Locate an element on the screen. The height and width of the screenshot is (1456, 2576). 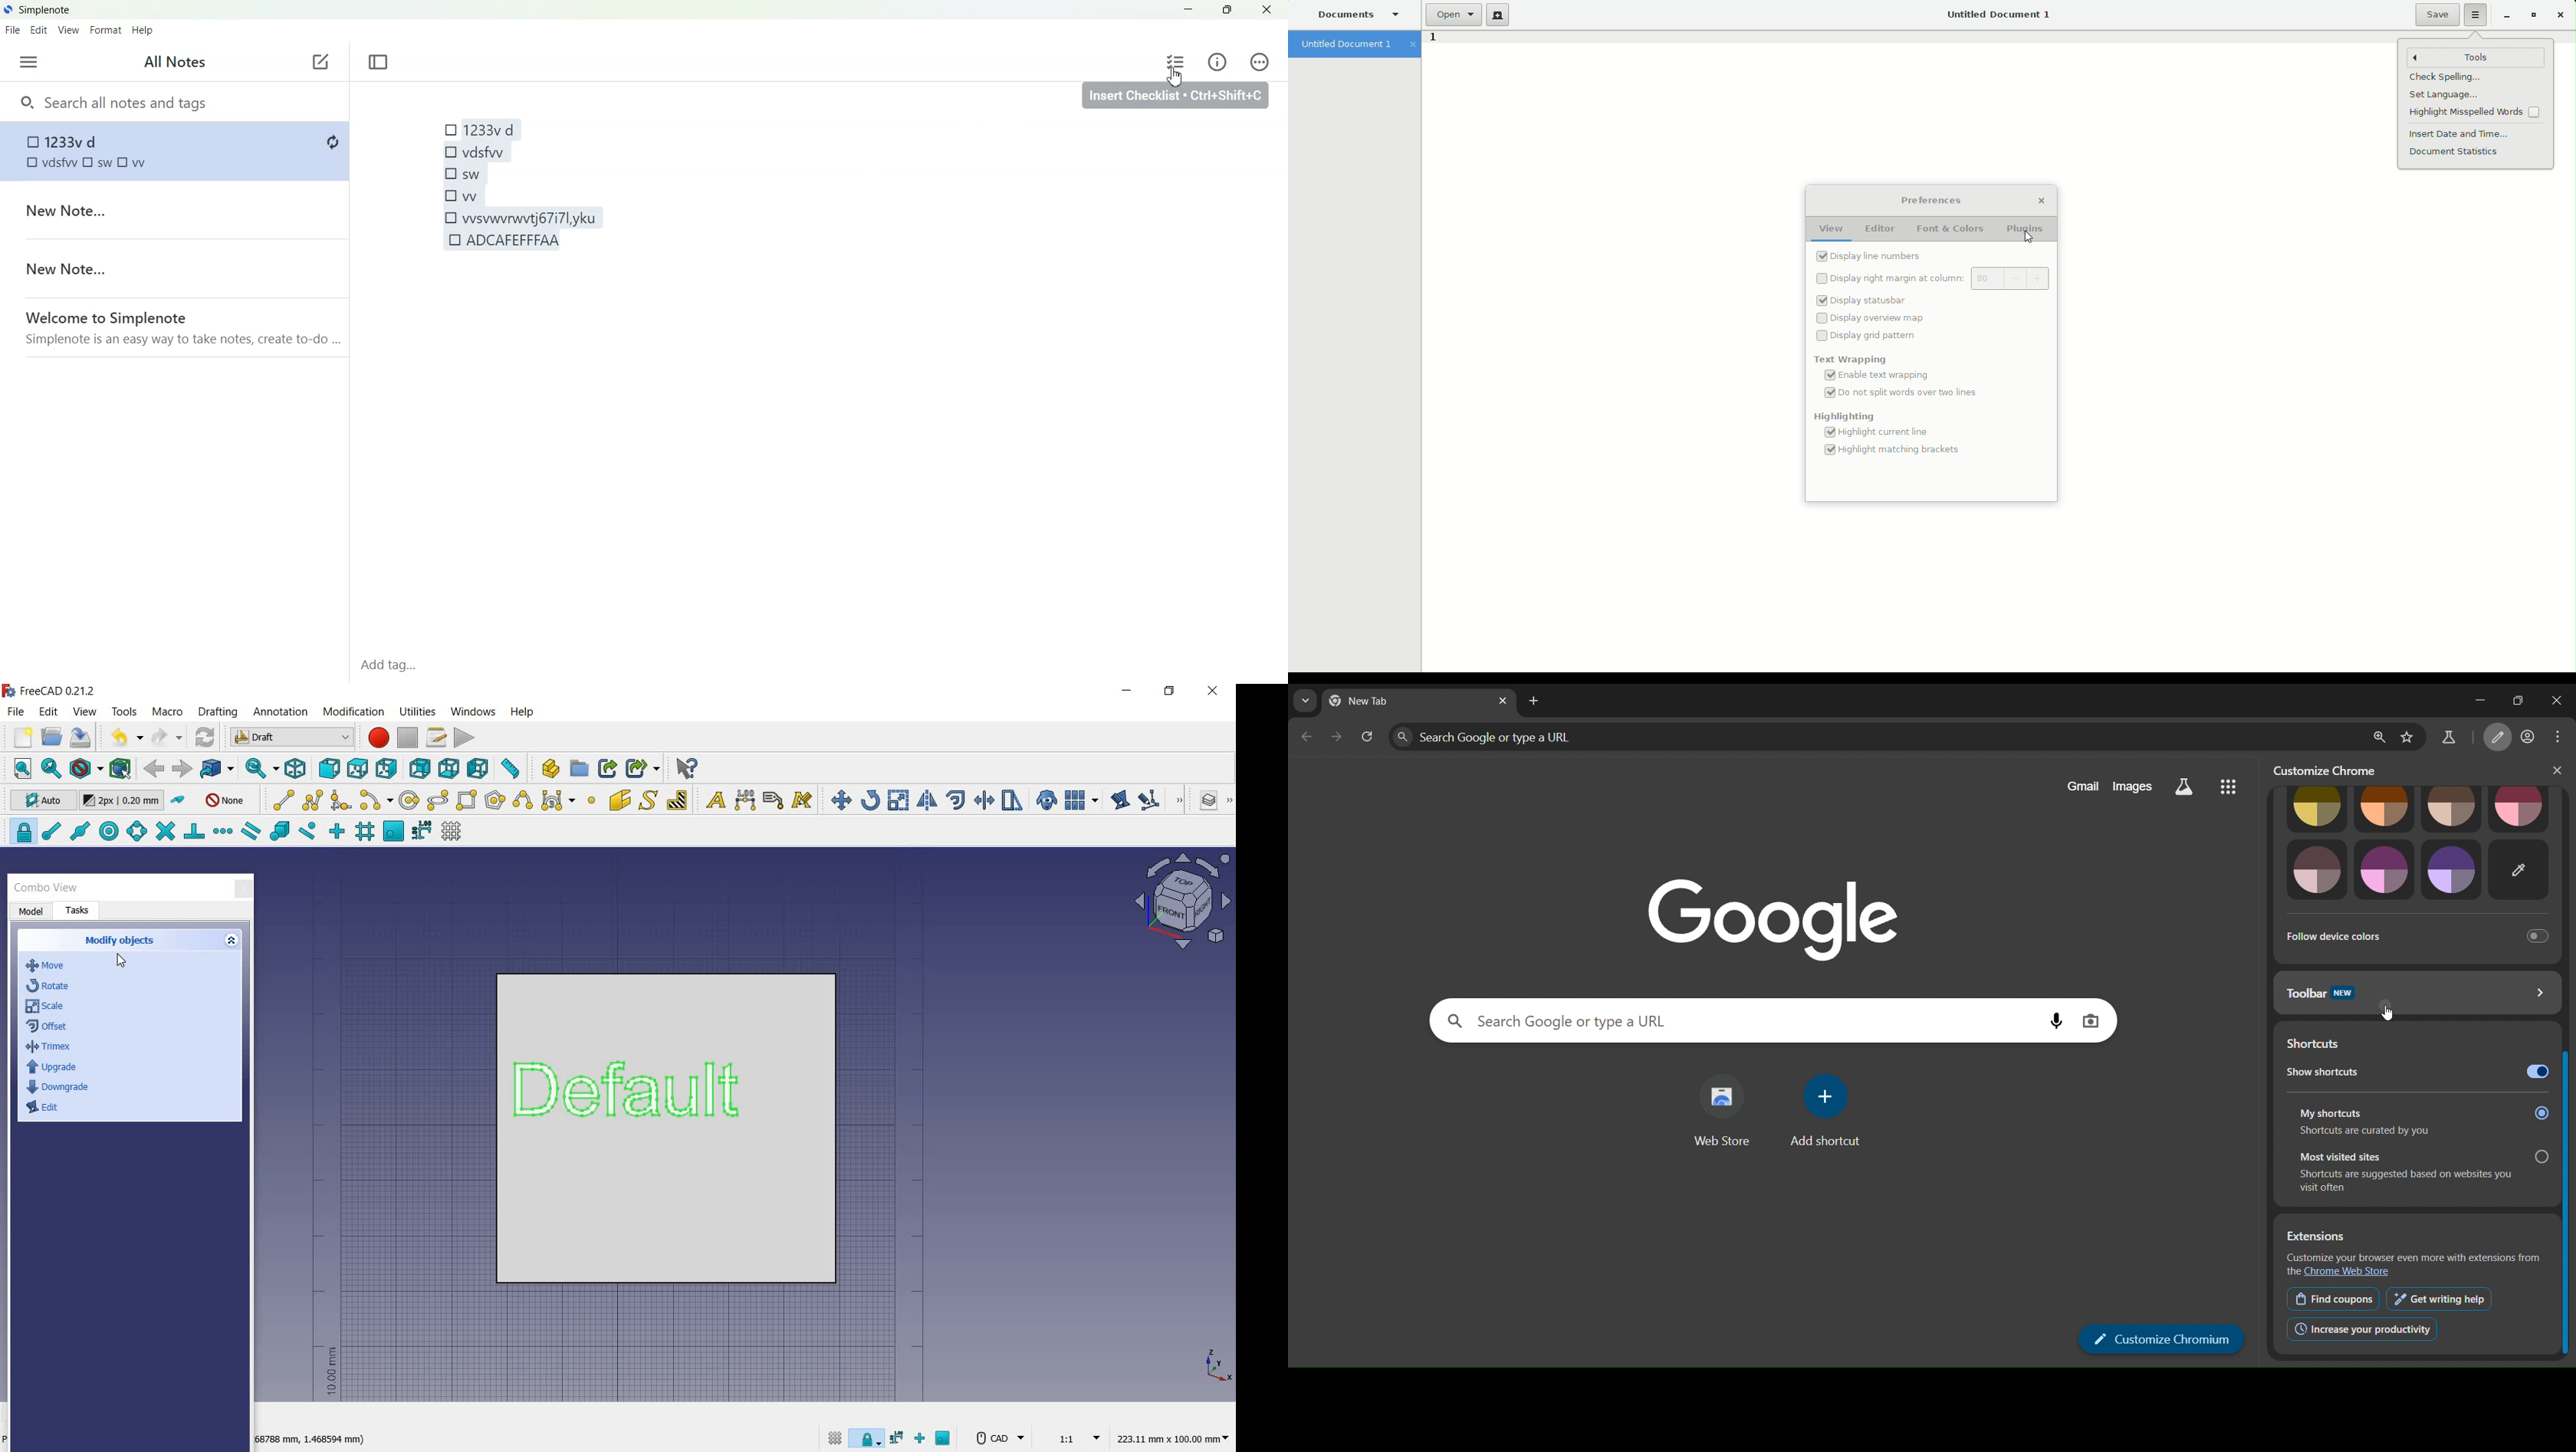
cursor is located at coordinates (123, 963).